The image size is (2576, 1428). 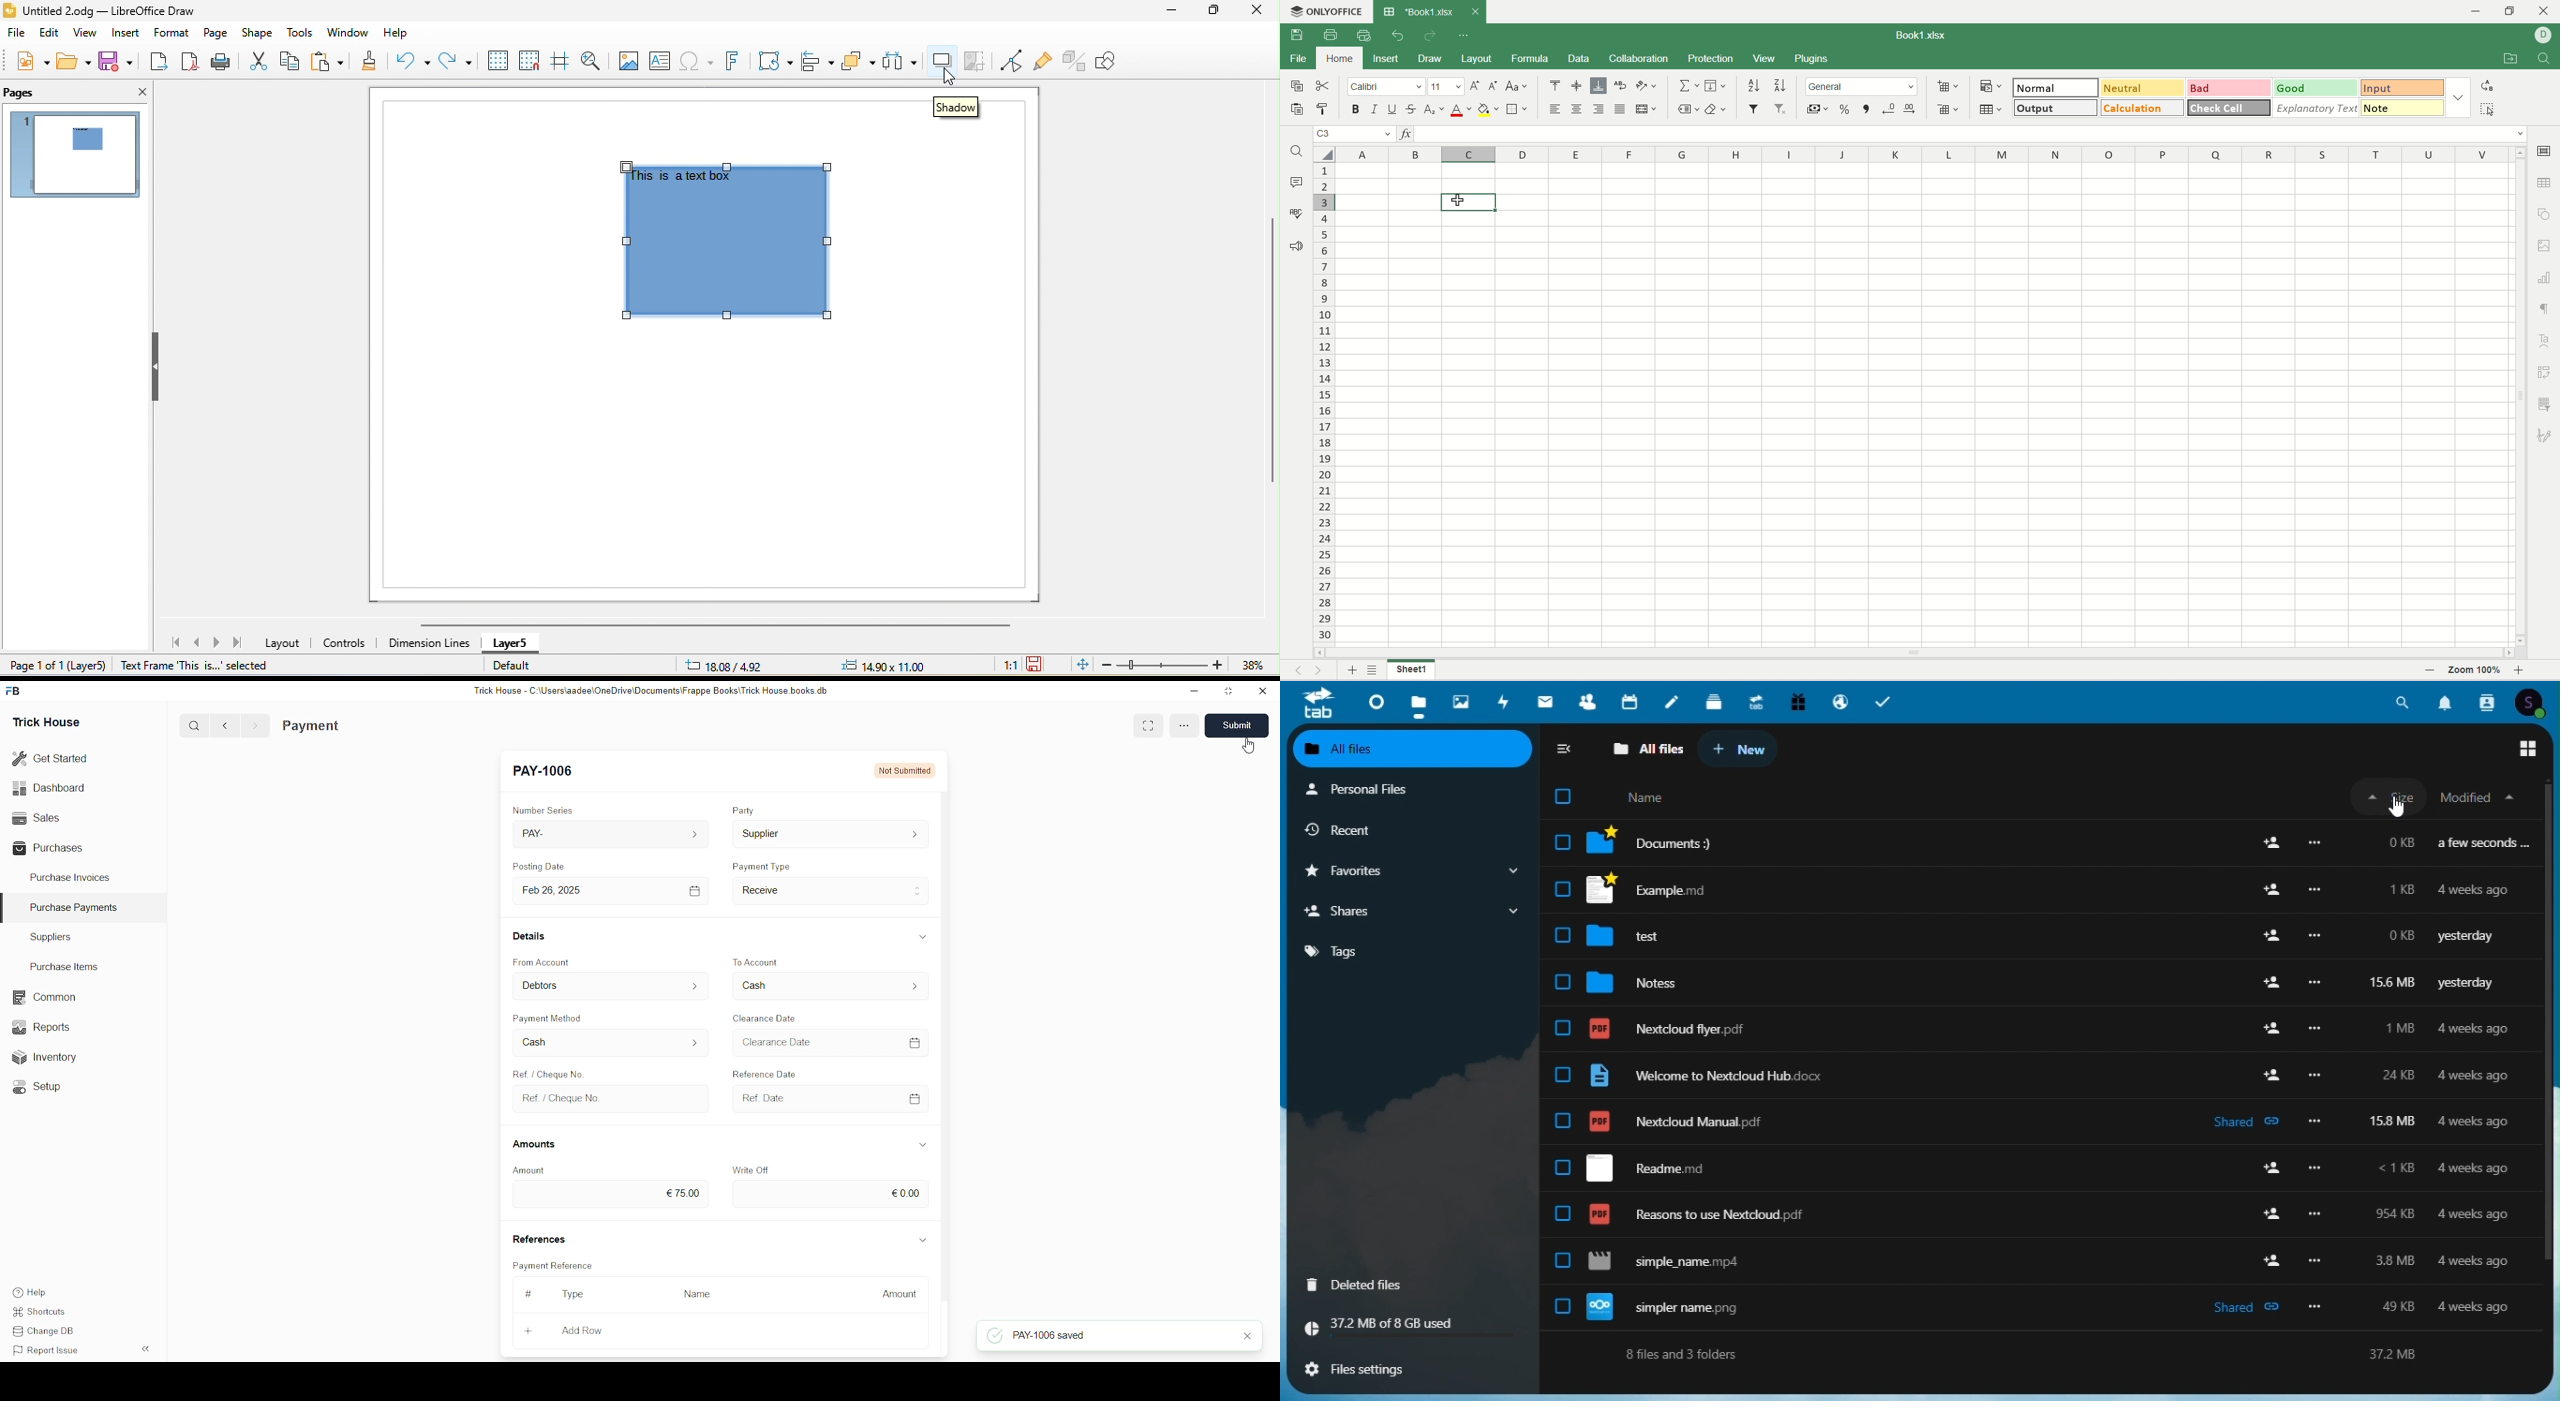 What do you see at coordinates (2407, 700) in the screenshot?
I see `Search` at bounding box center [2407, 700].